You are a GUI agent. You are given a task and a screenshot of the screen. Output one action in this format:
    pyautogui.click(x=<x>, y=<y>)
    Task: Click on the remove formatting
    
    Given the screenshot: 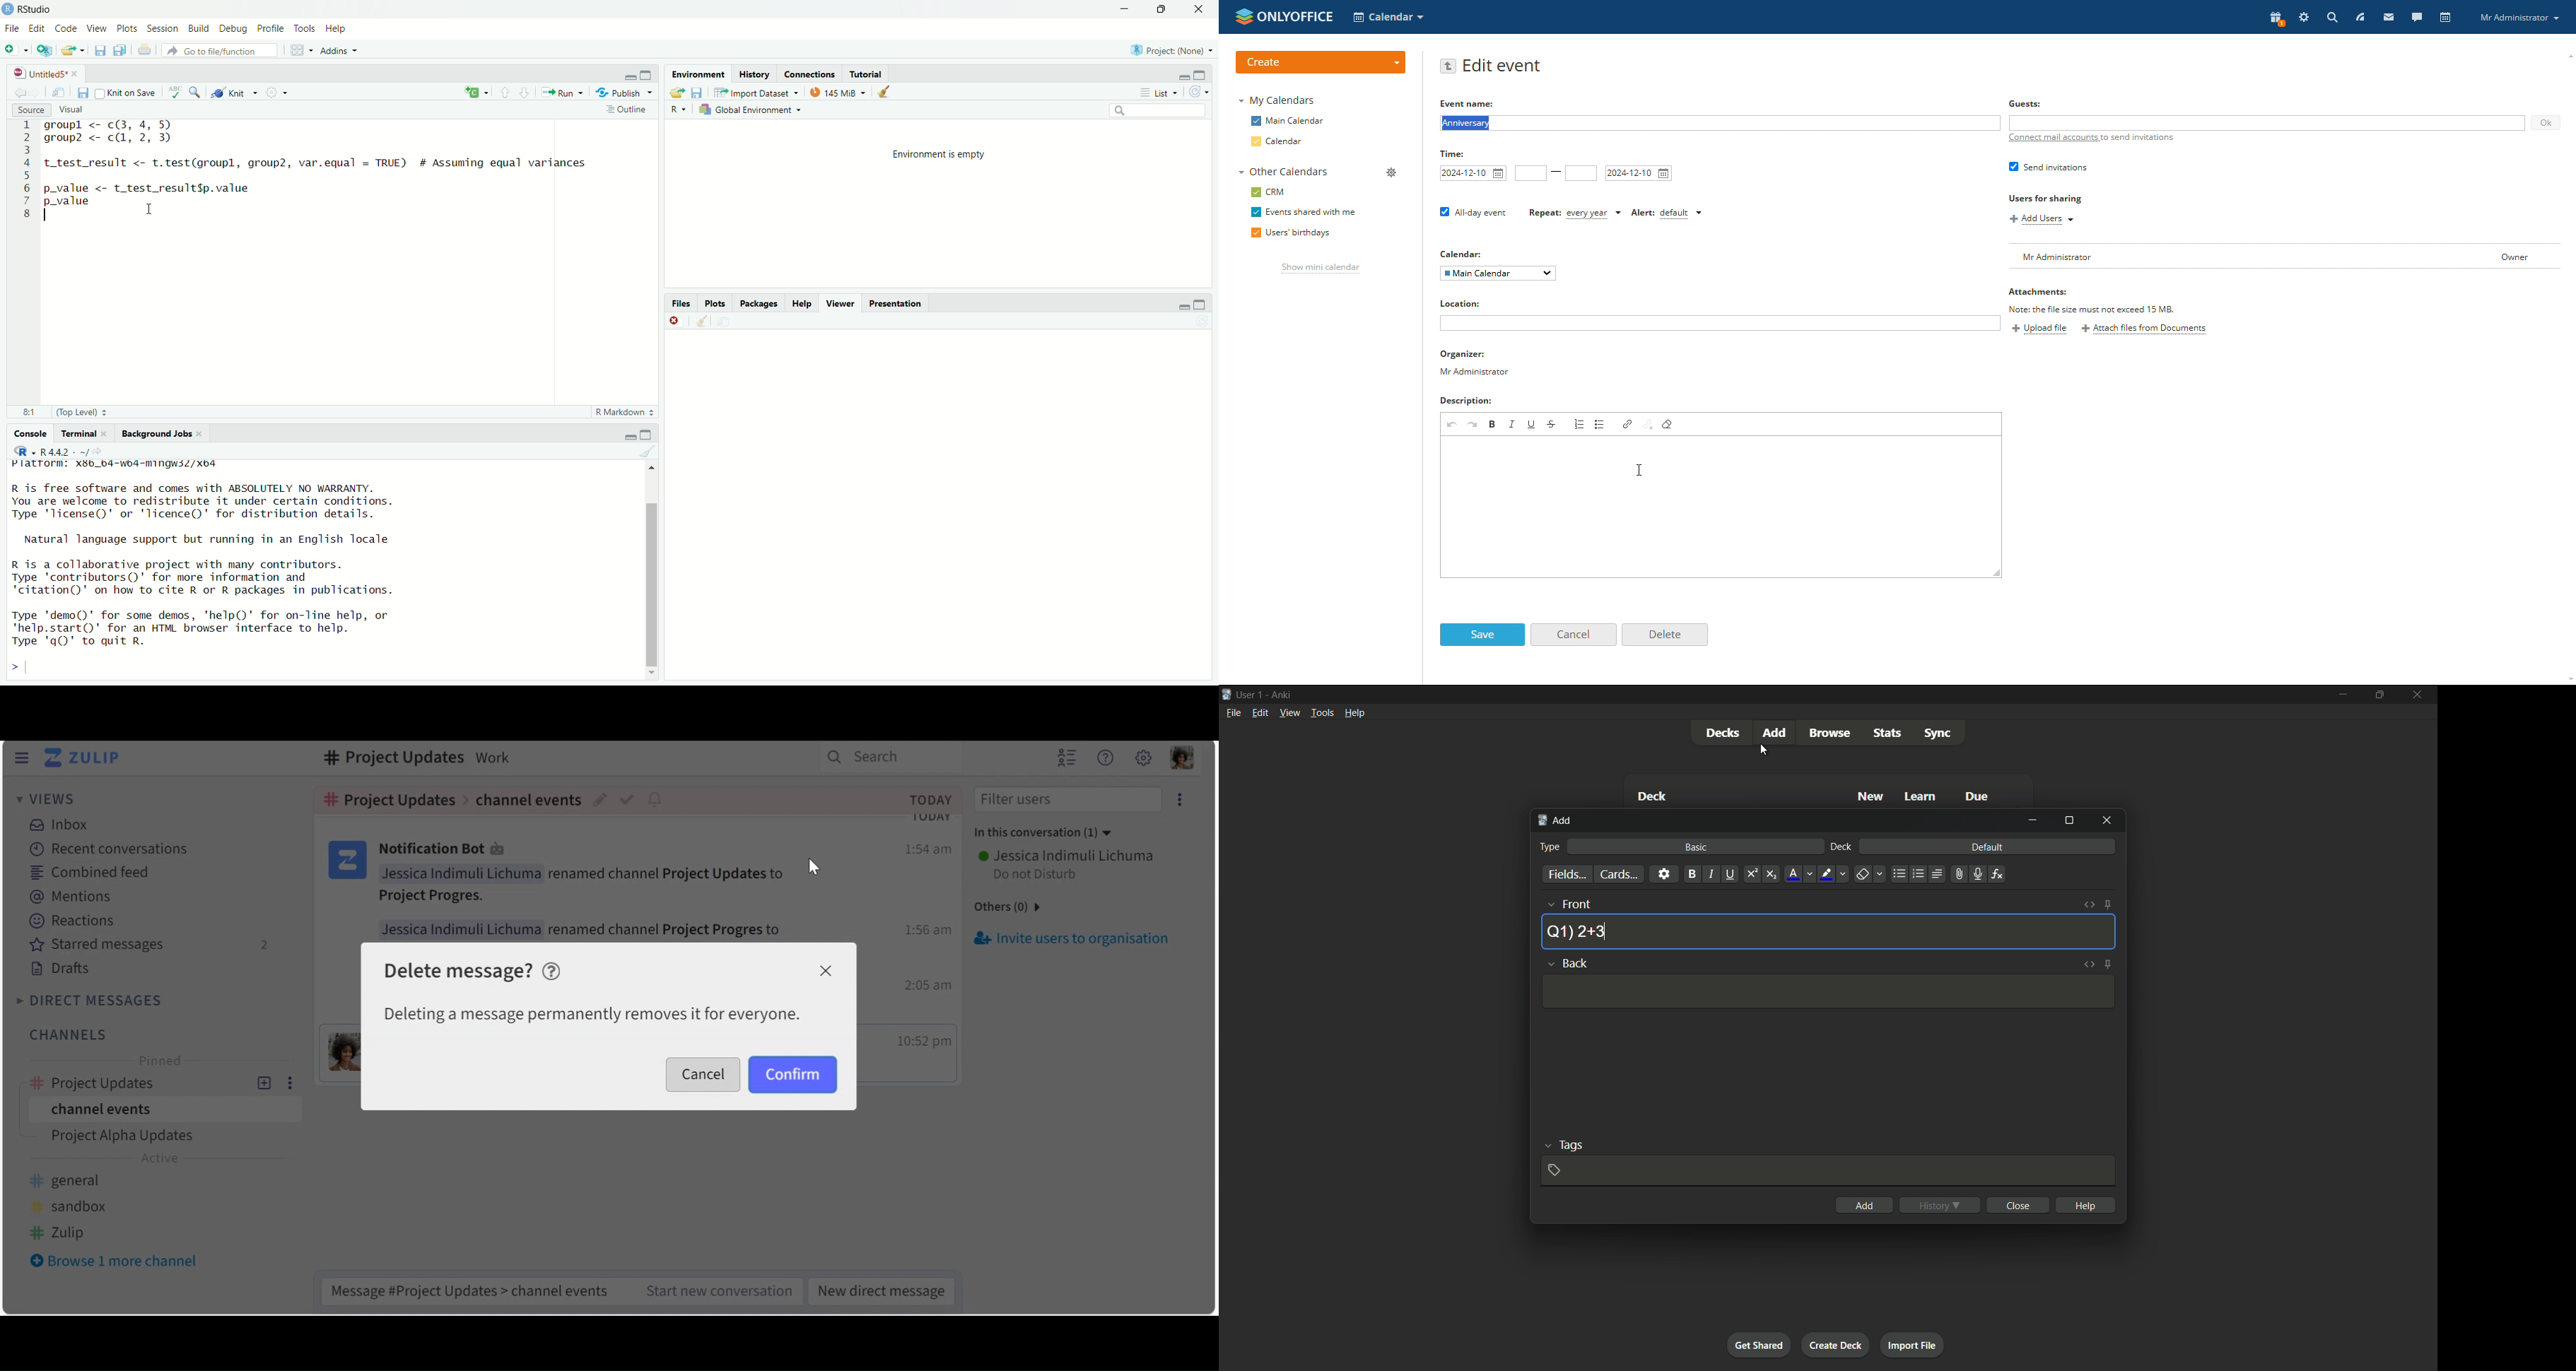 What is the action you would take?
    pyautogui.click(x=1863, y=875)
    